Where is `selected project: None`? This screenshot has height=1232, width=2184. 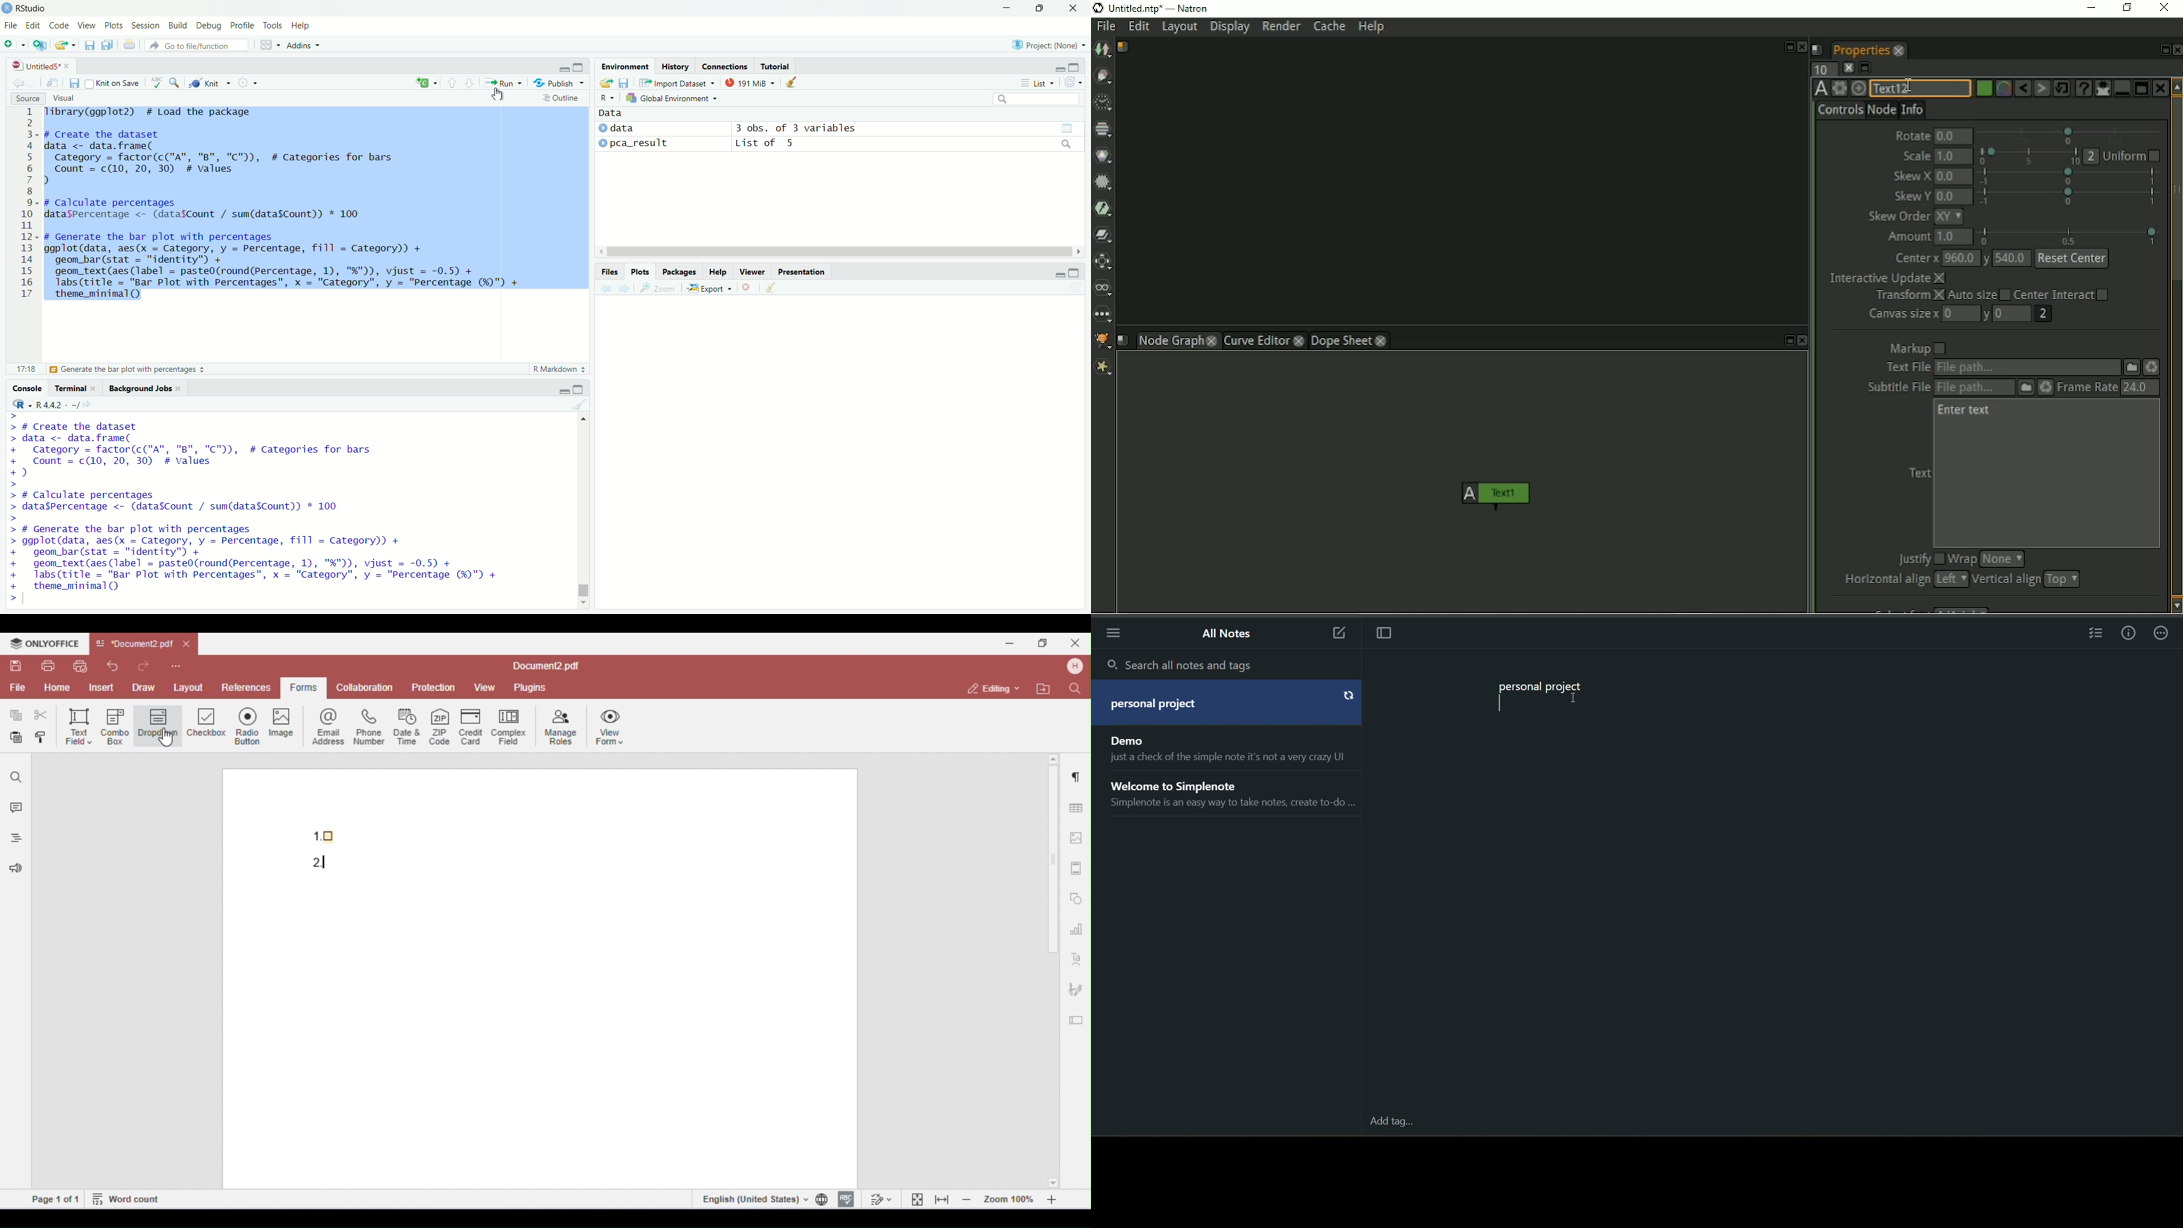 selected project: None is located at coordinates (1051, 45).